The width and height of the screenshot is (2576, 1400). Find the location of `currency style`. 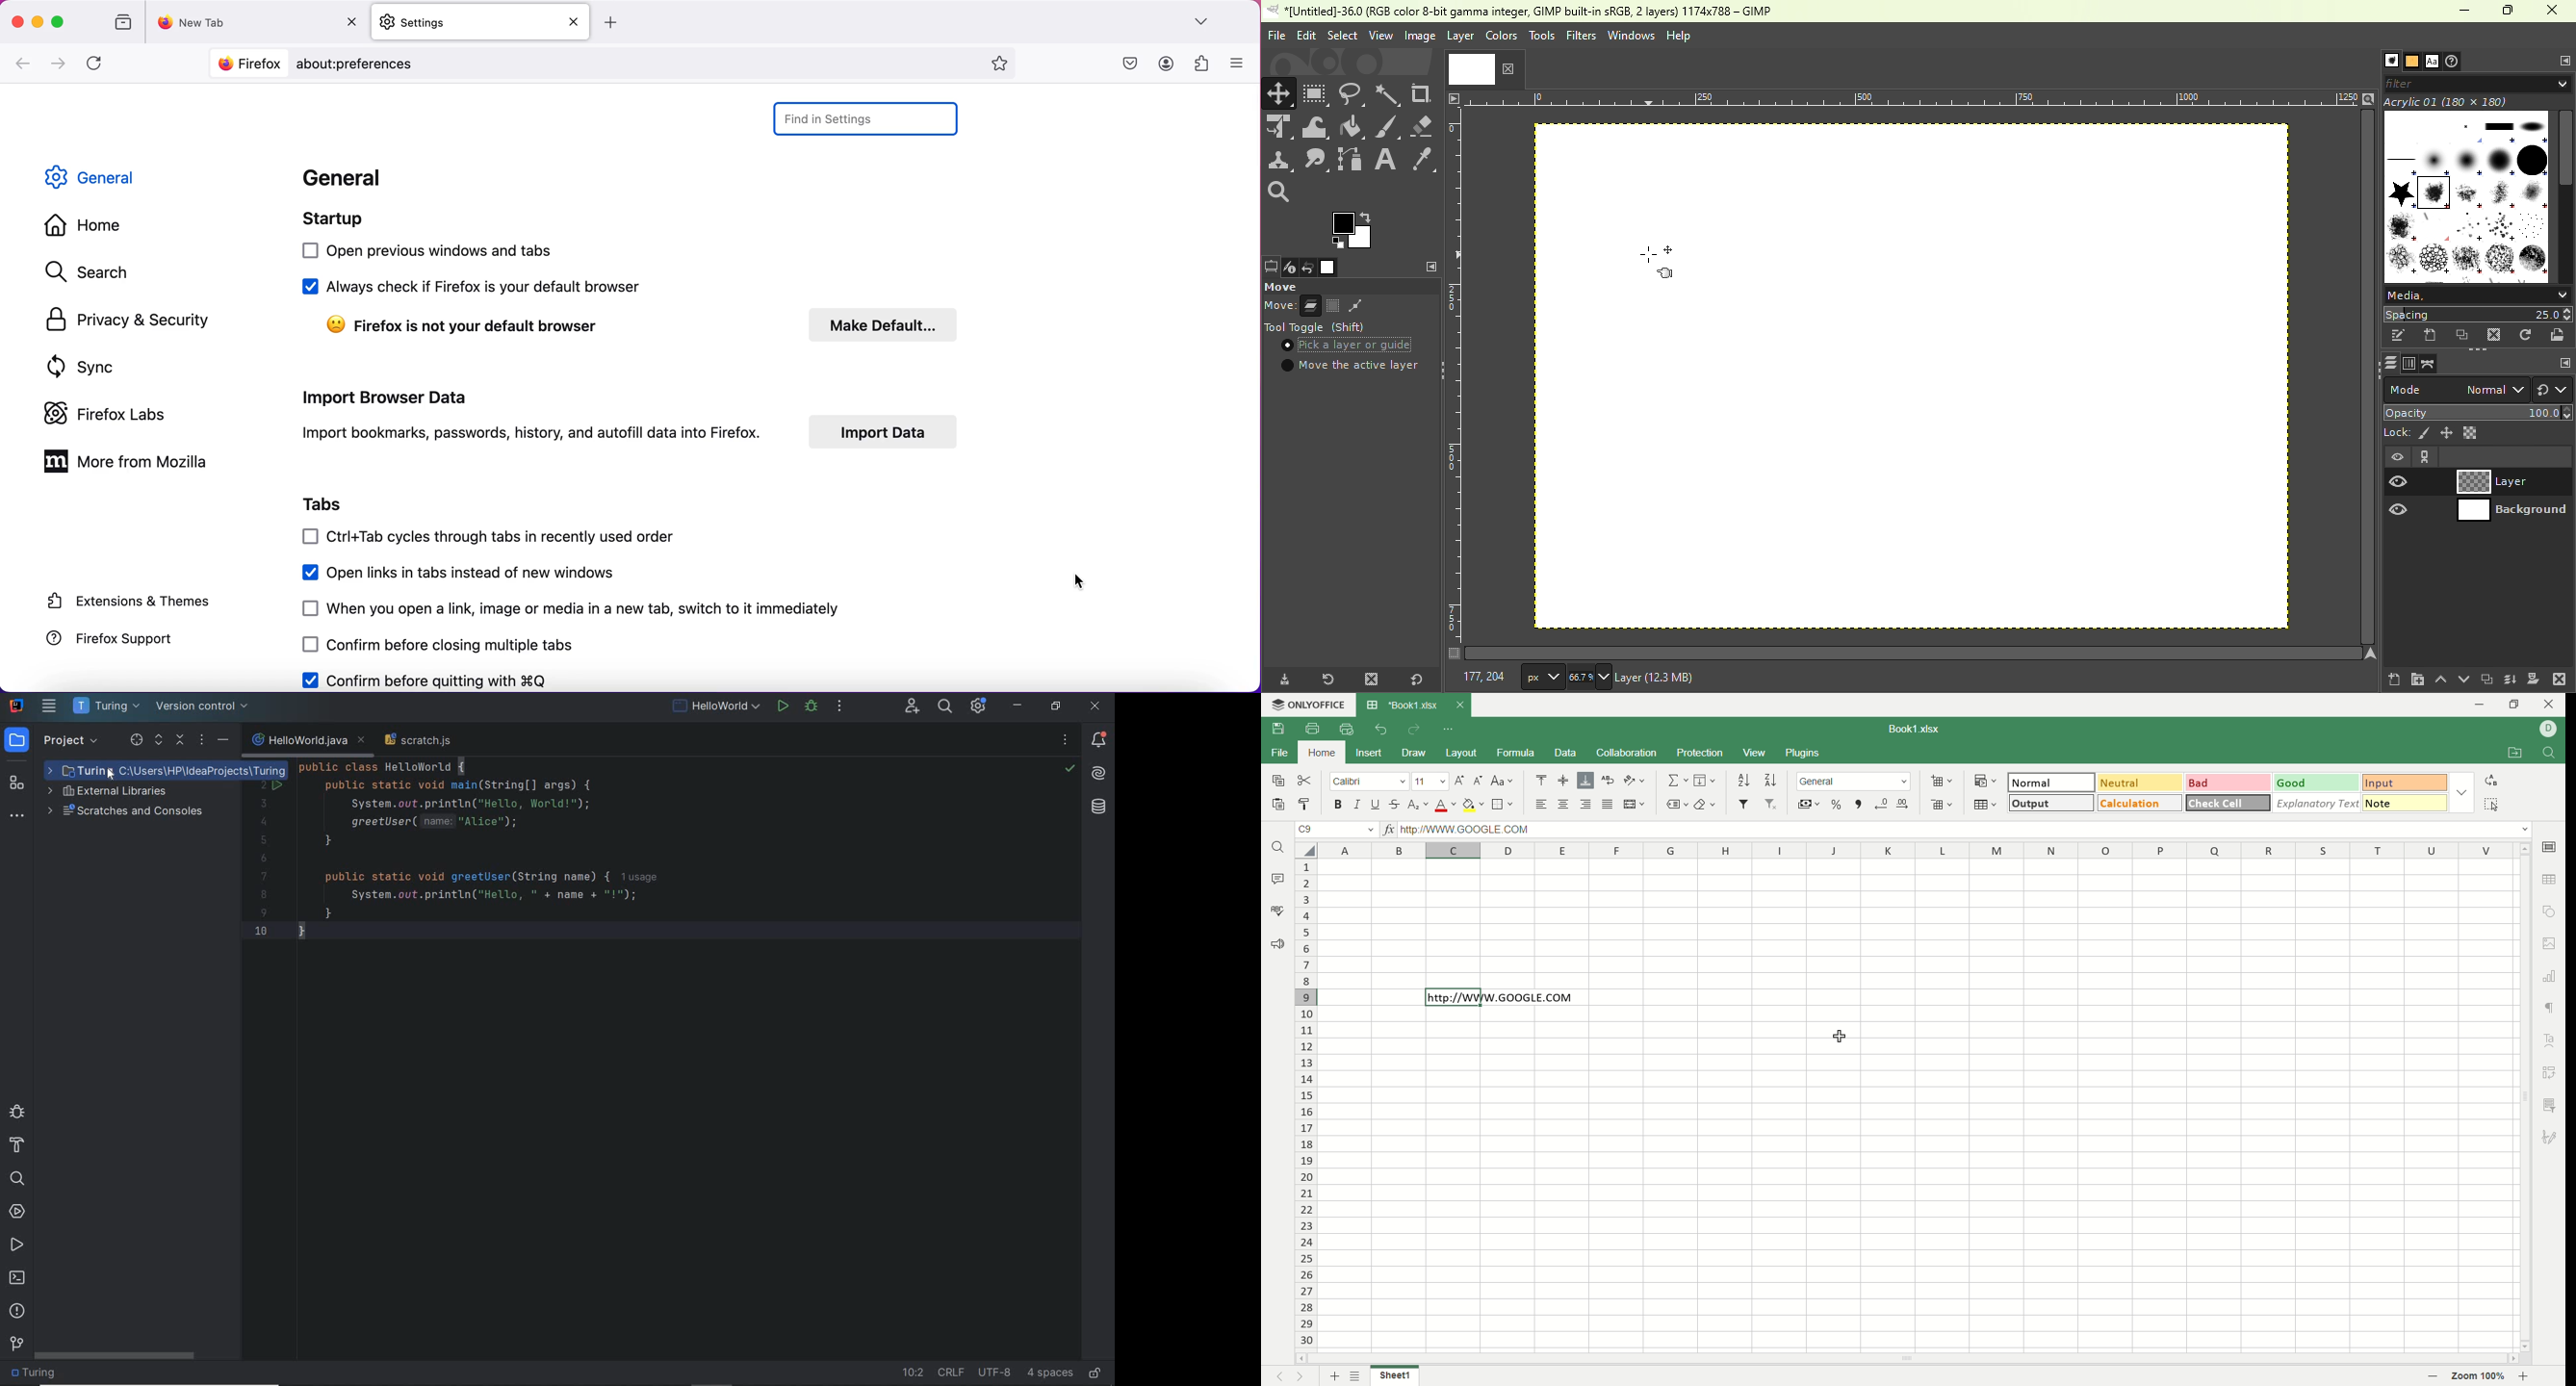

currency style is located at coordinates (1807, 805).